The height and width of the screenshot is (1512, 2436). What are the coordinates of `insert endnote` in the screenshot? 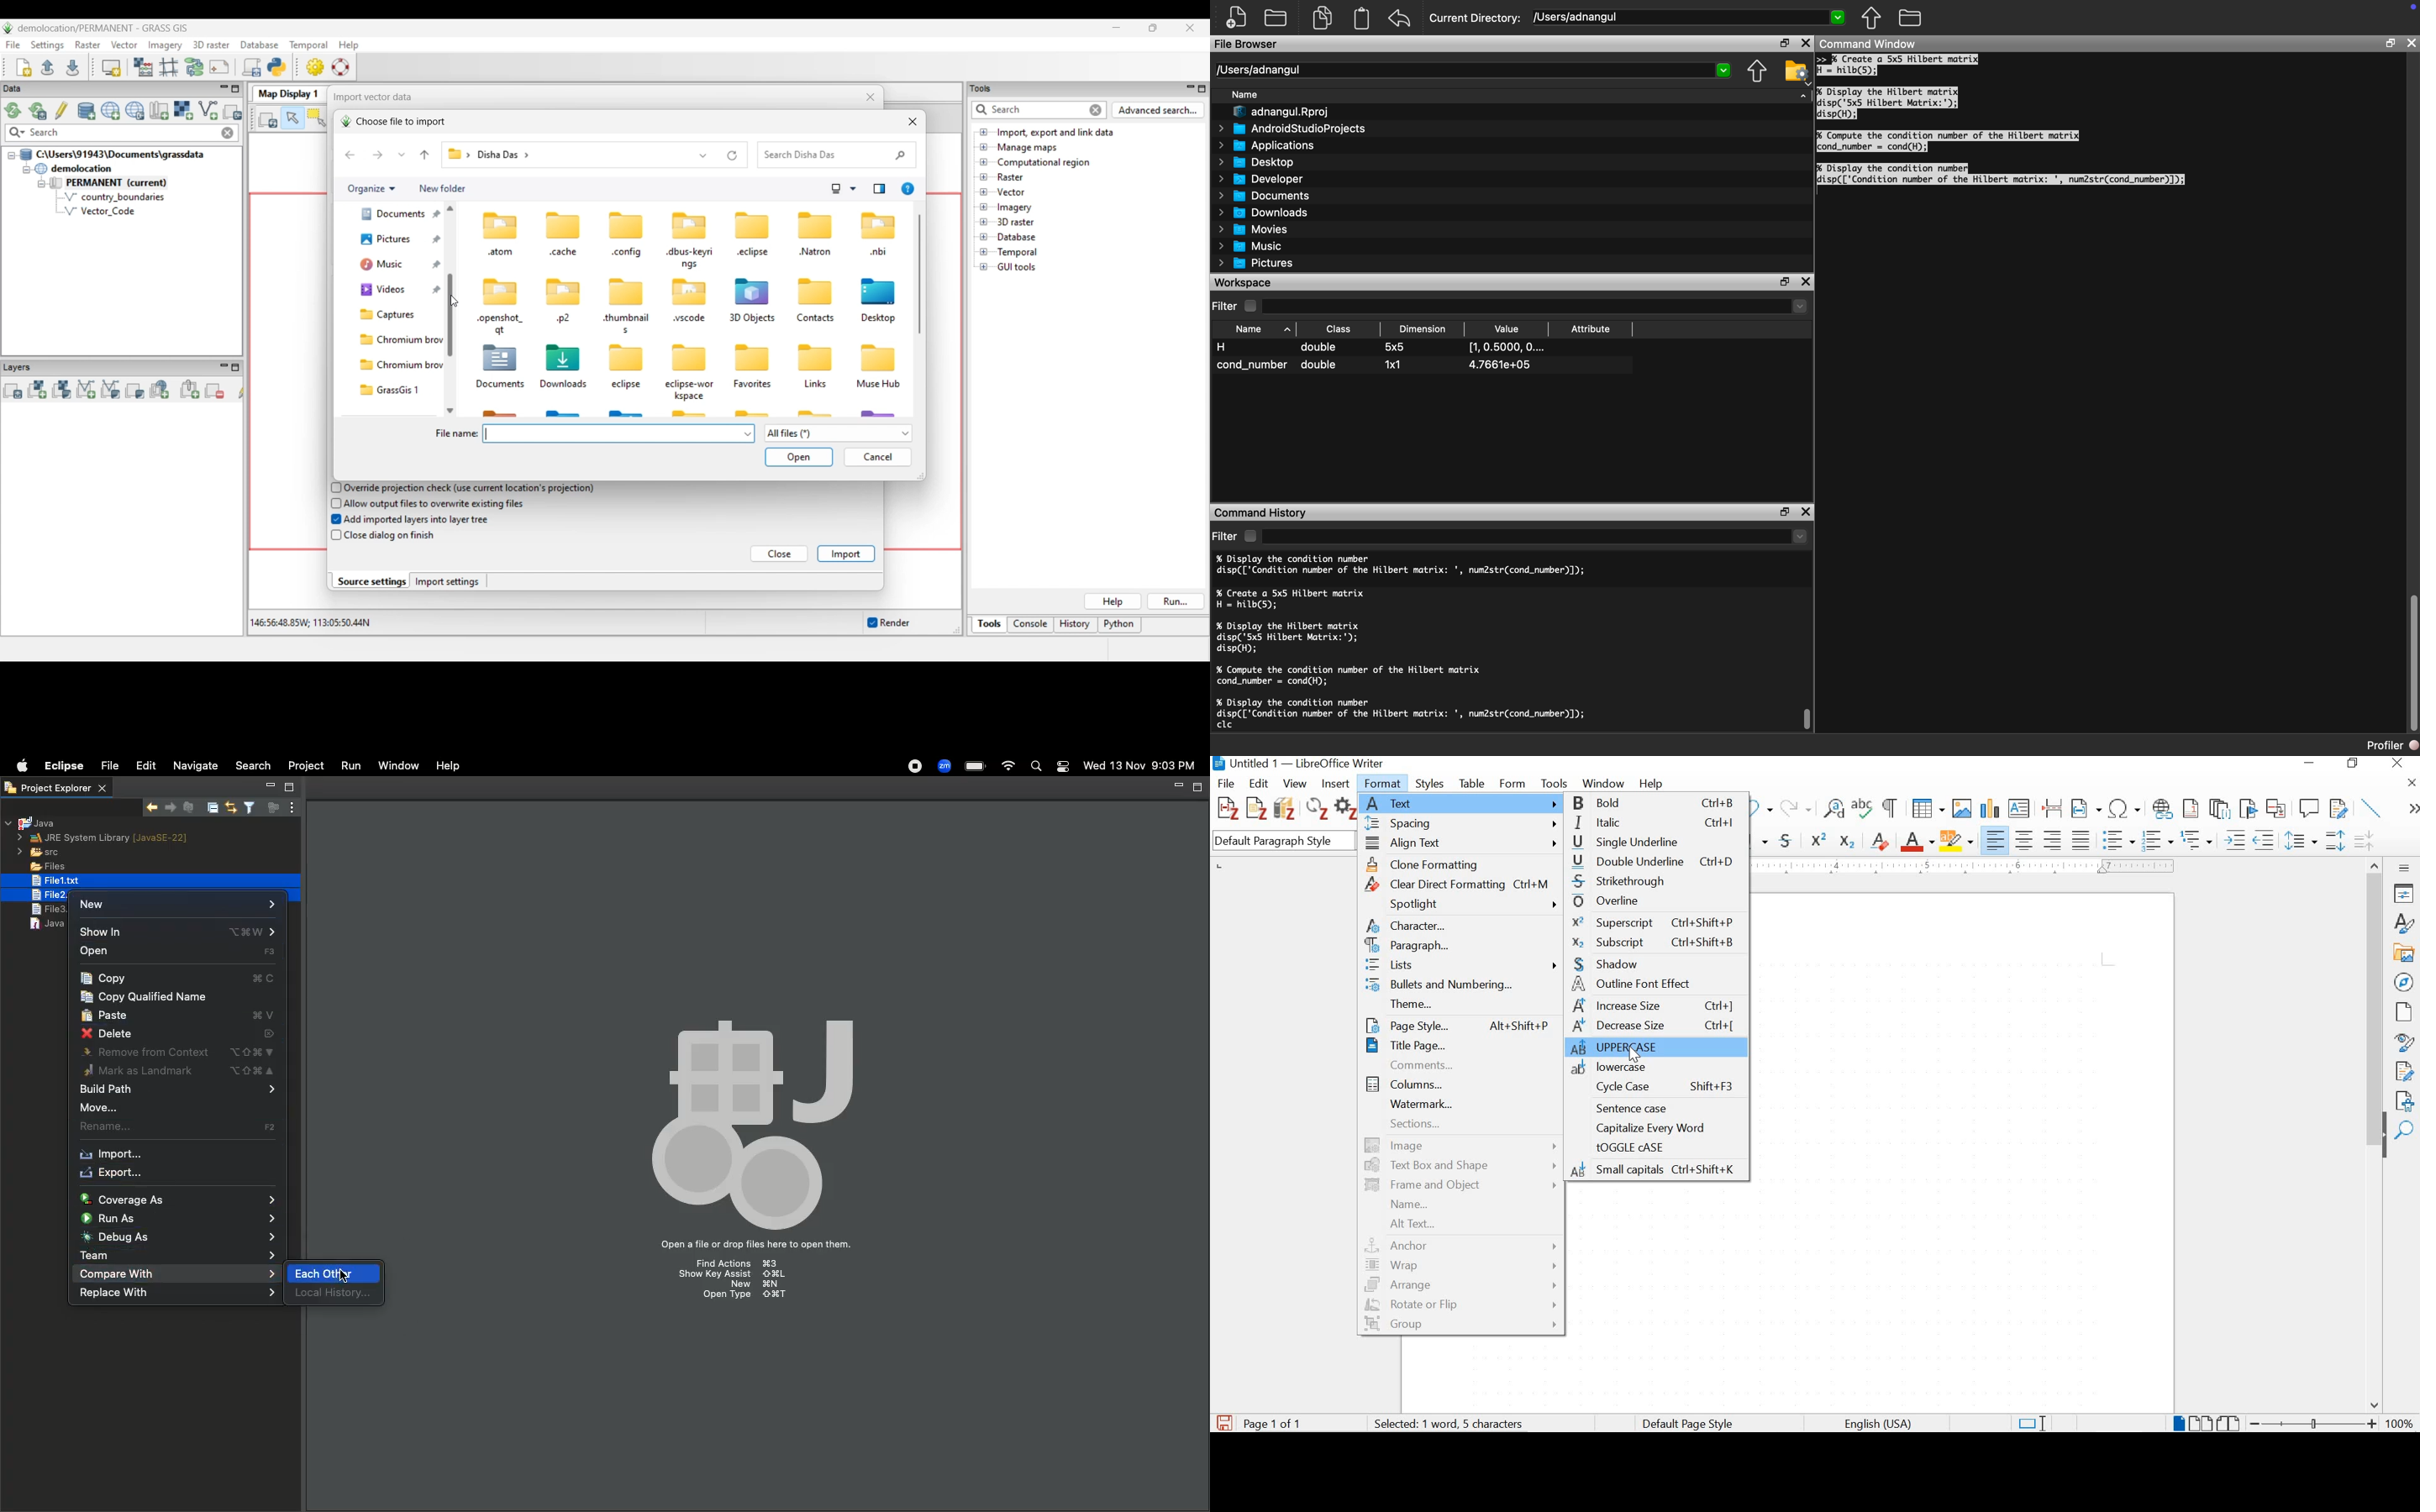 It's located at (2220, 809).